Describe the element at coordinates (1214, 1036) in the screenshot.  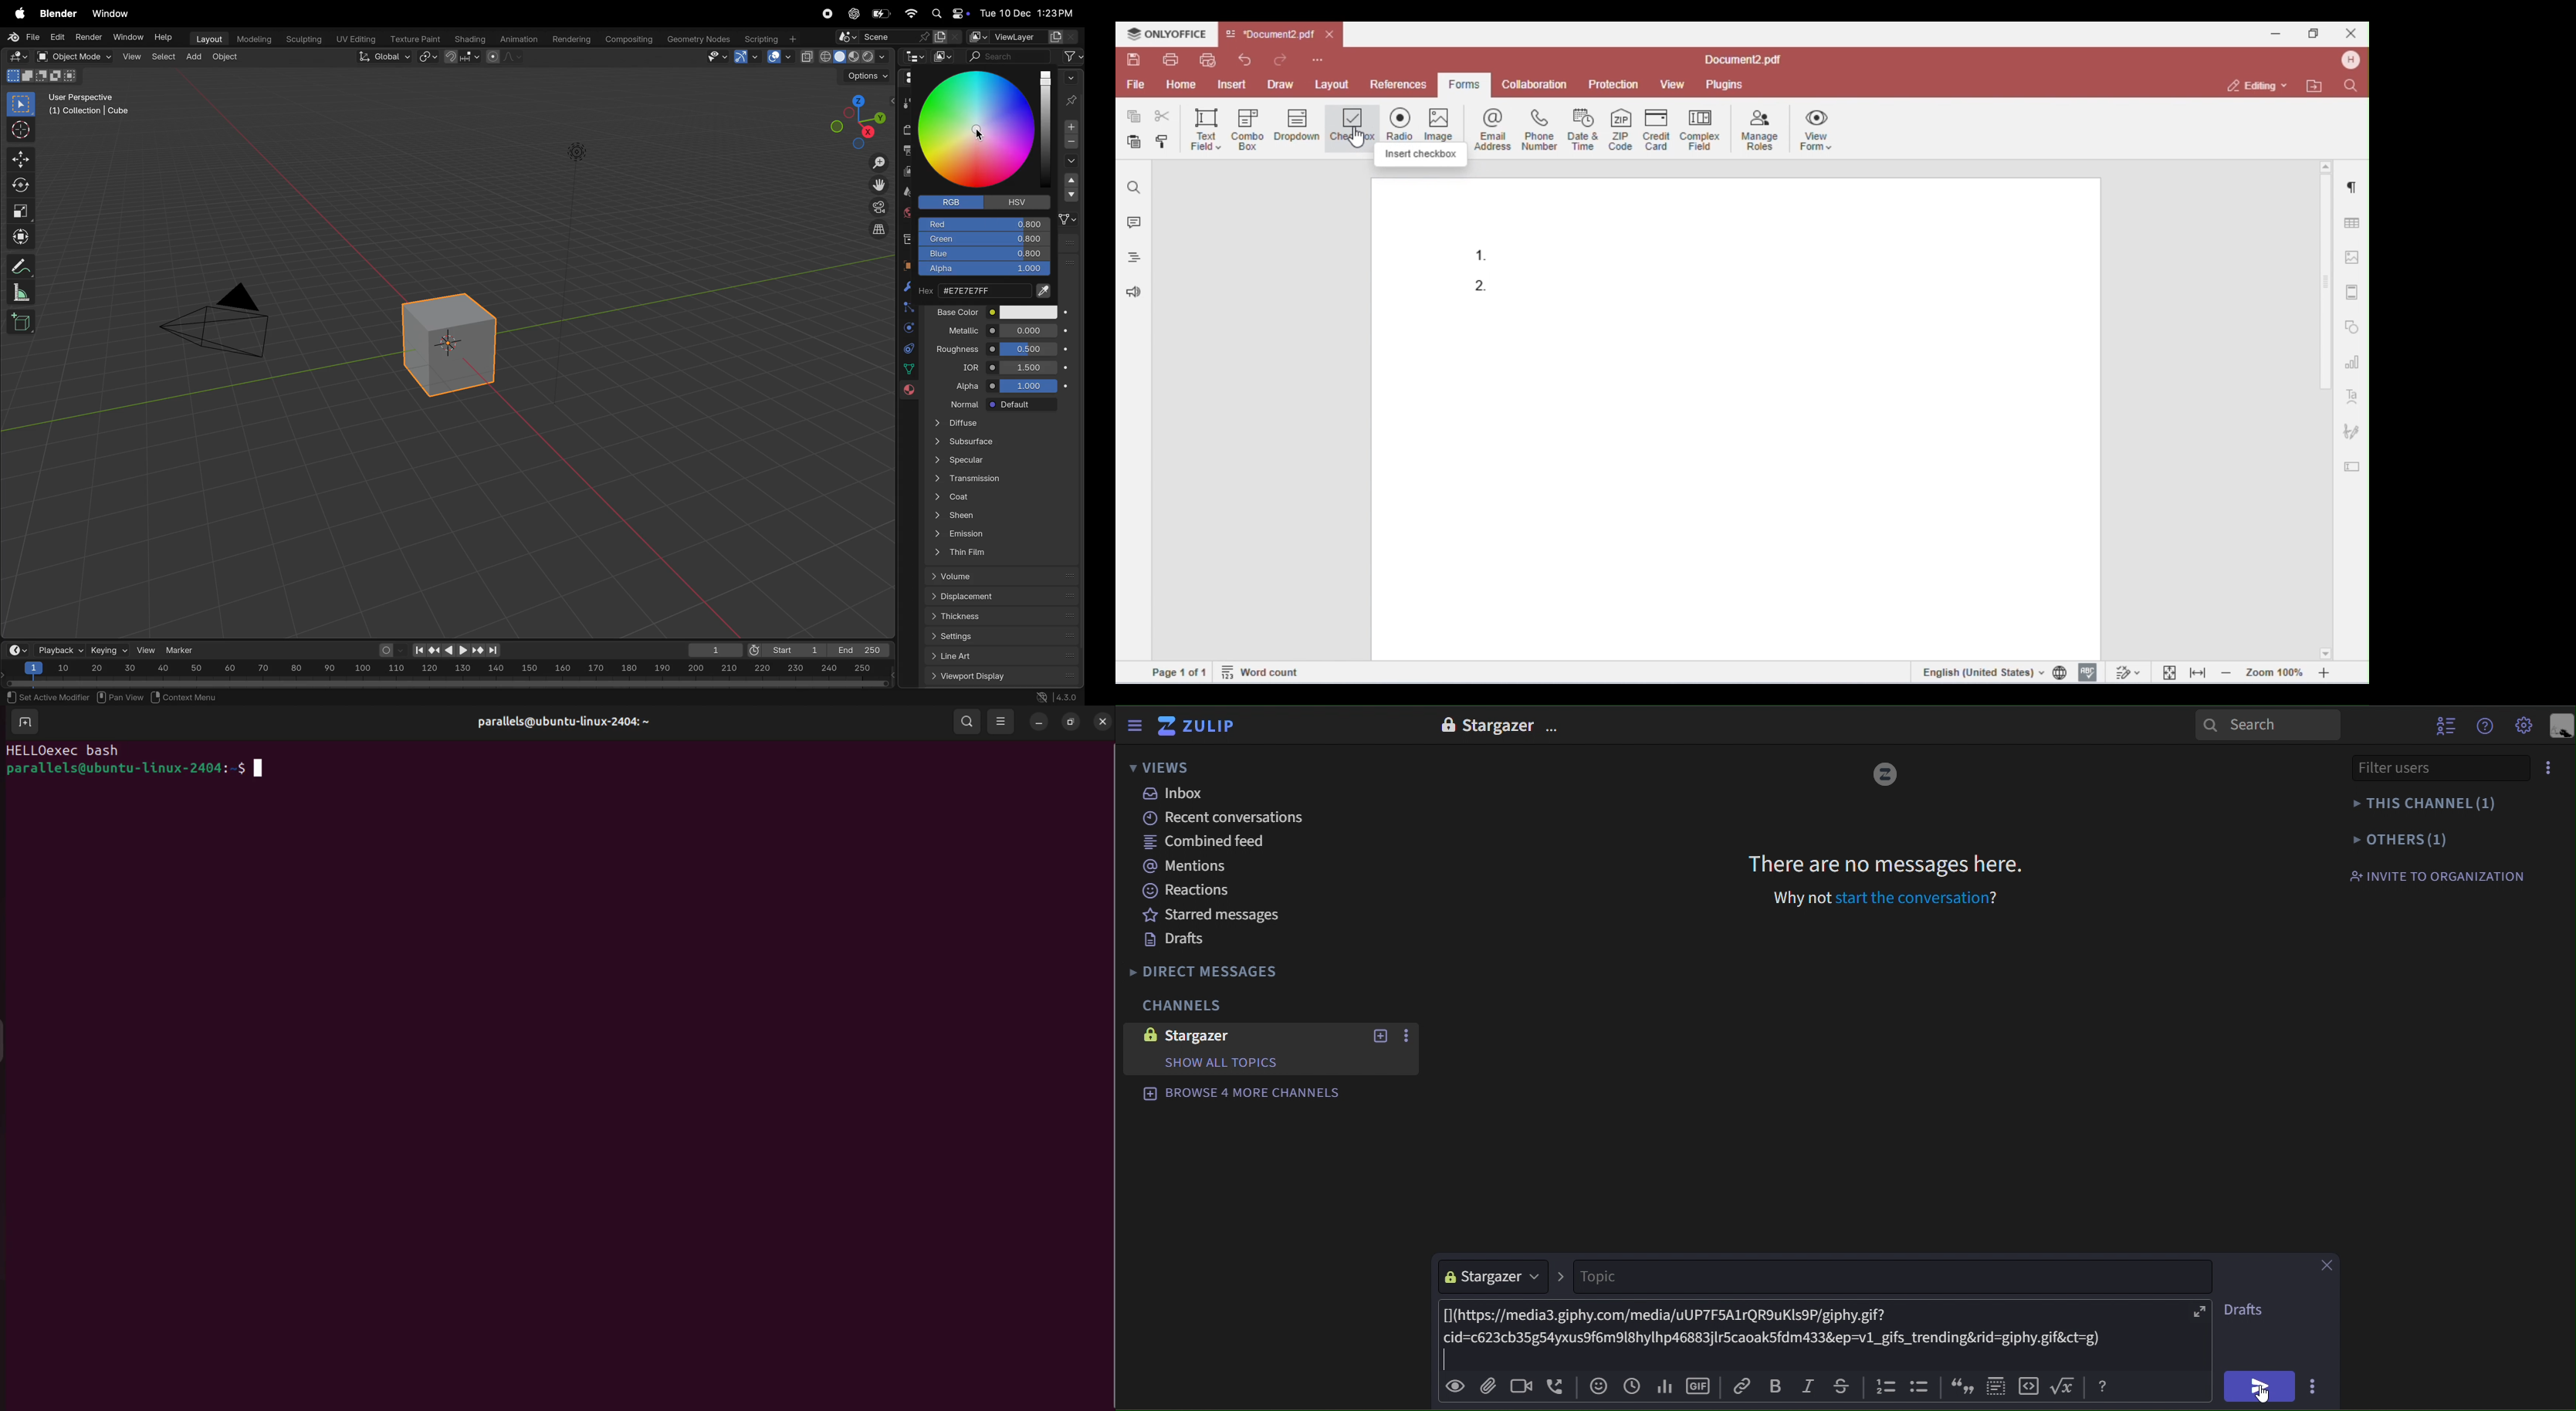
I see `stargazer` at that location.